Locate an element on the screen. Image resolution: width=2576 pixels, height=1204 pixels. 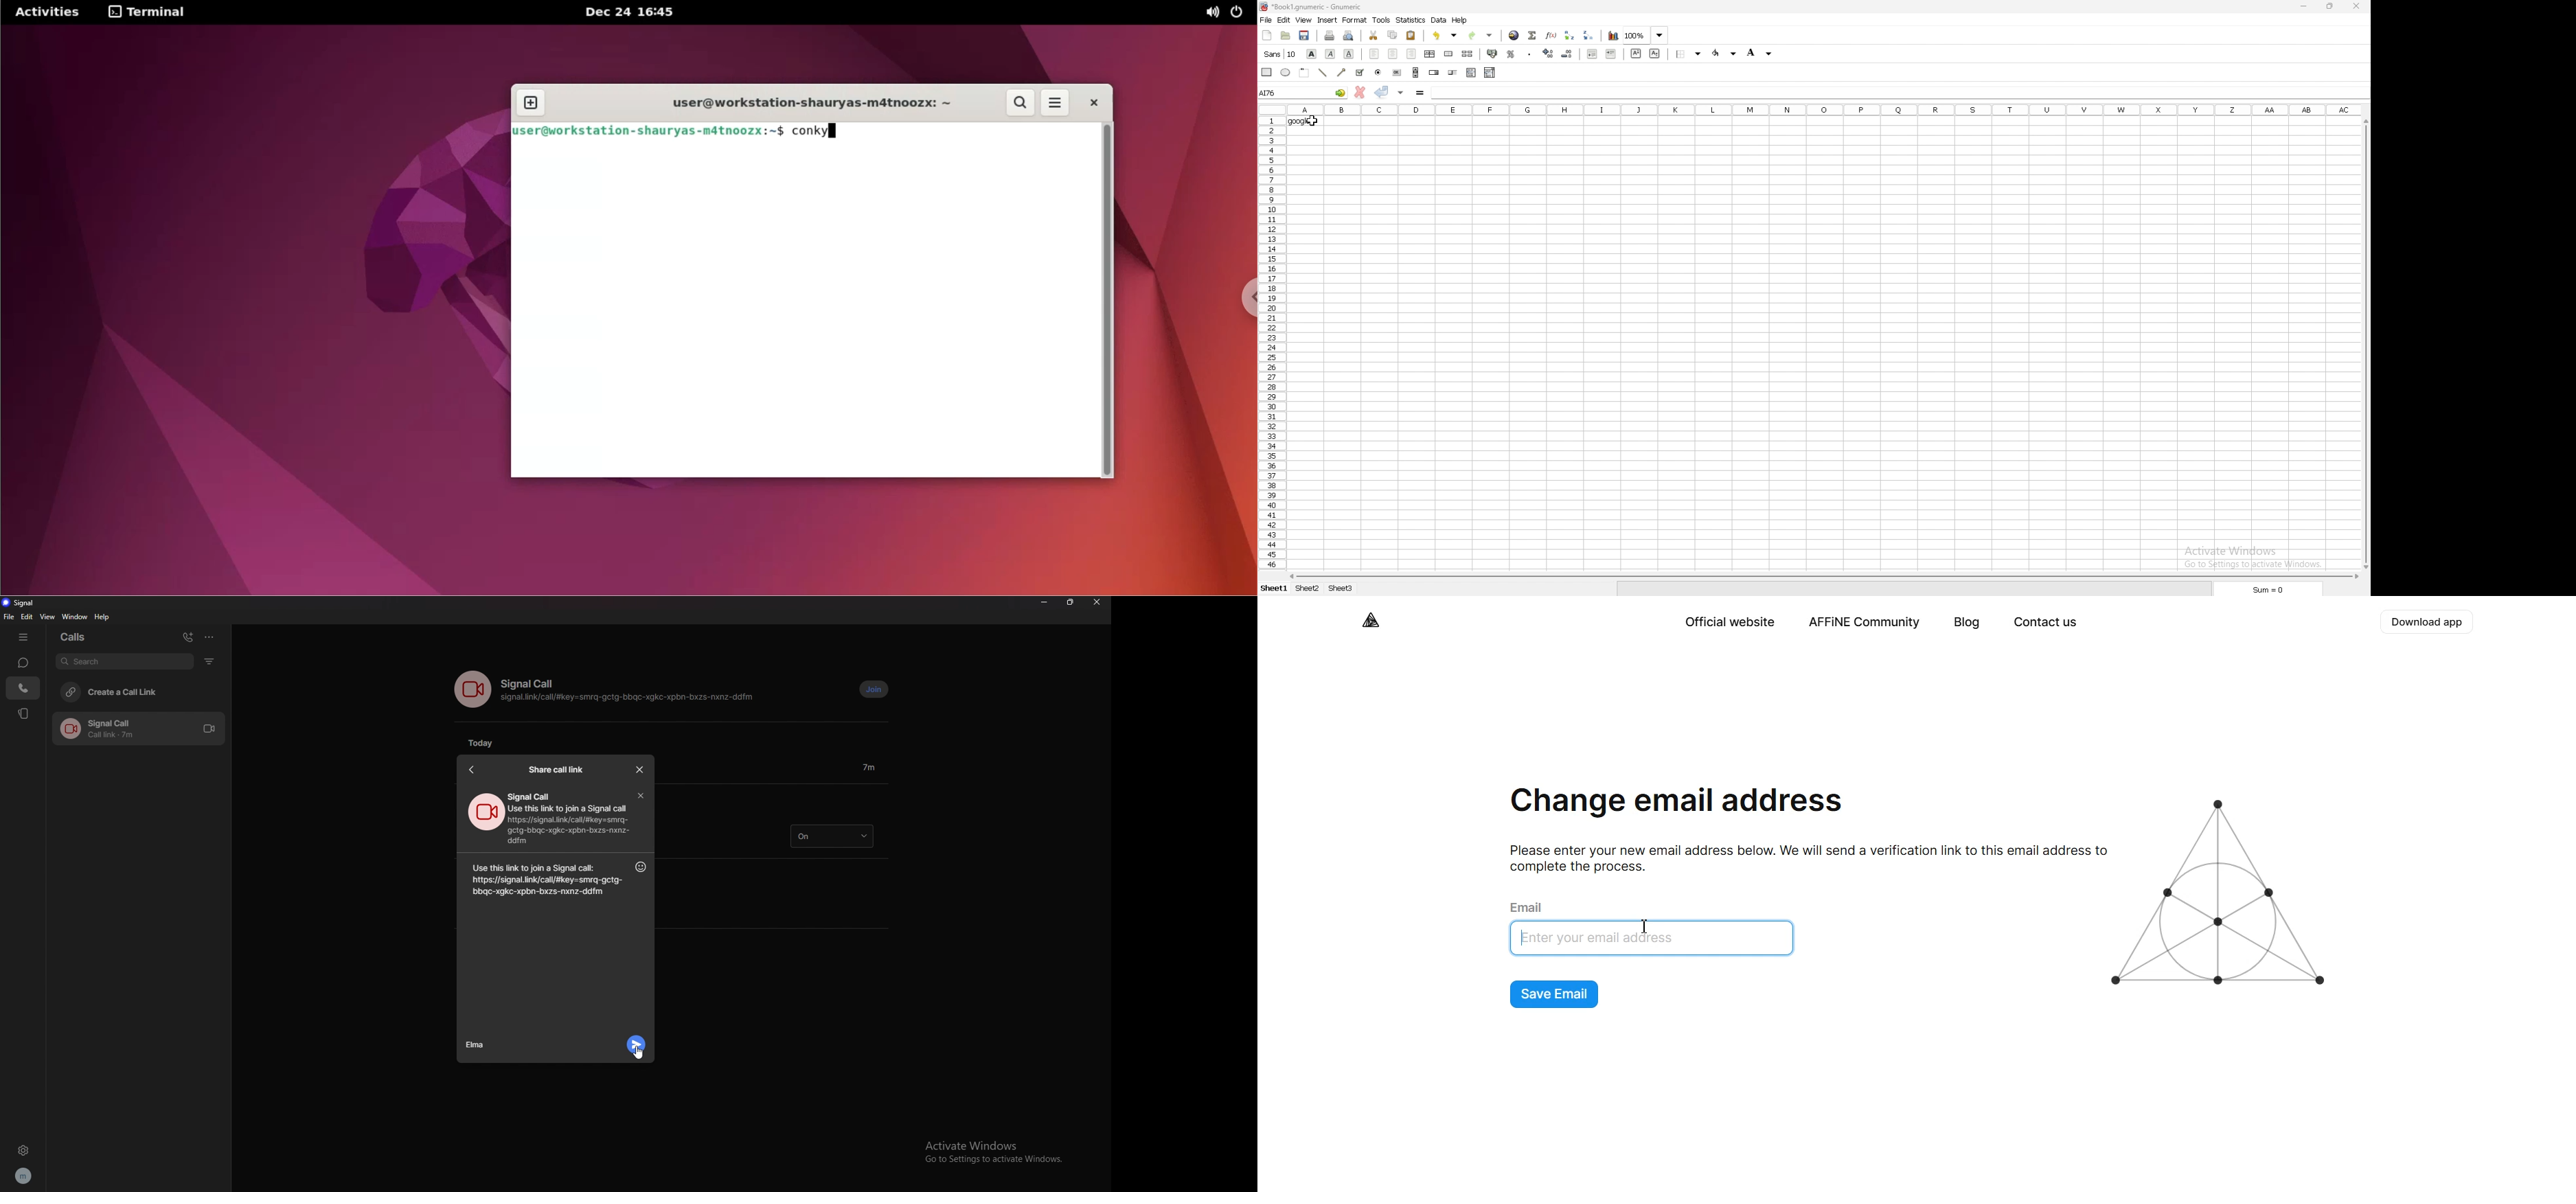
summation is located at coordinates (1532, 36).